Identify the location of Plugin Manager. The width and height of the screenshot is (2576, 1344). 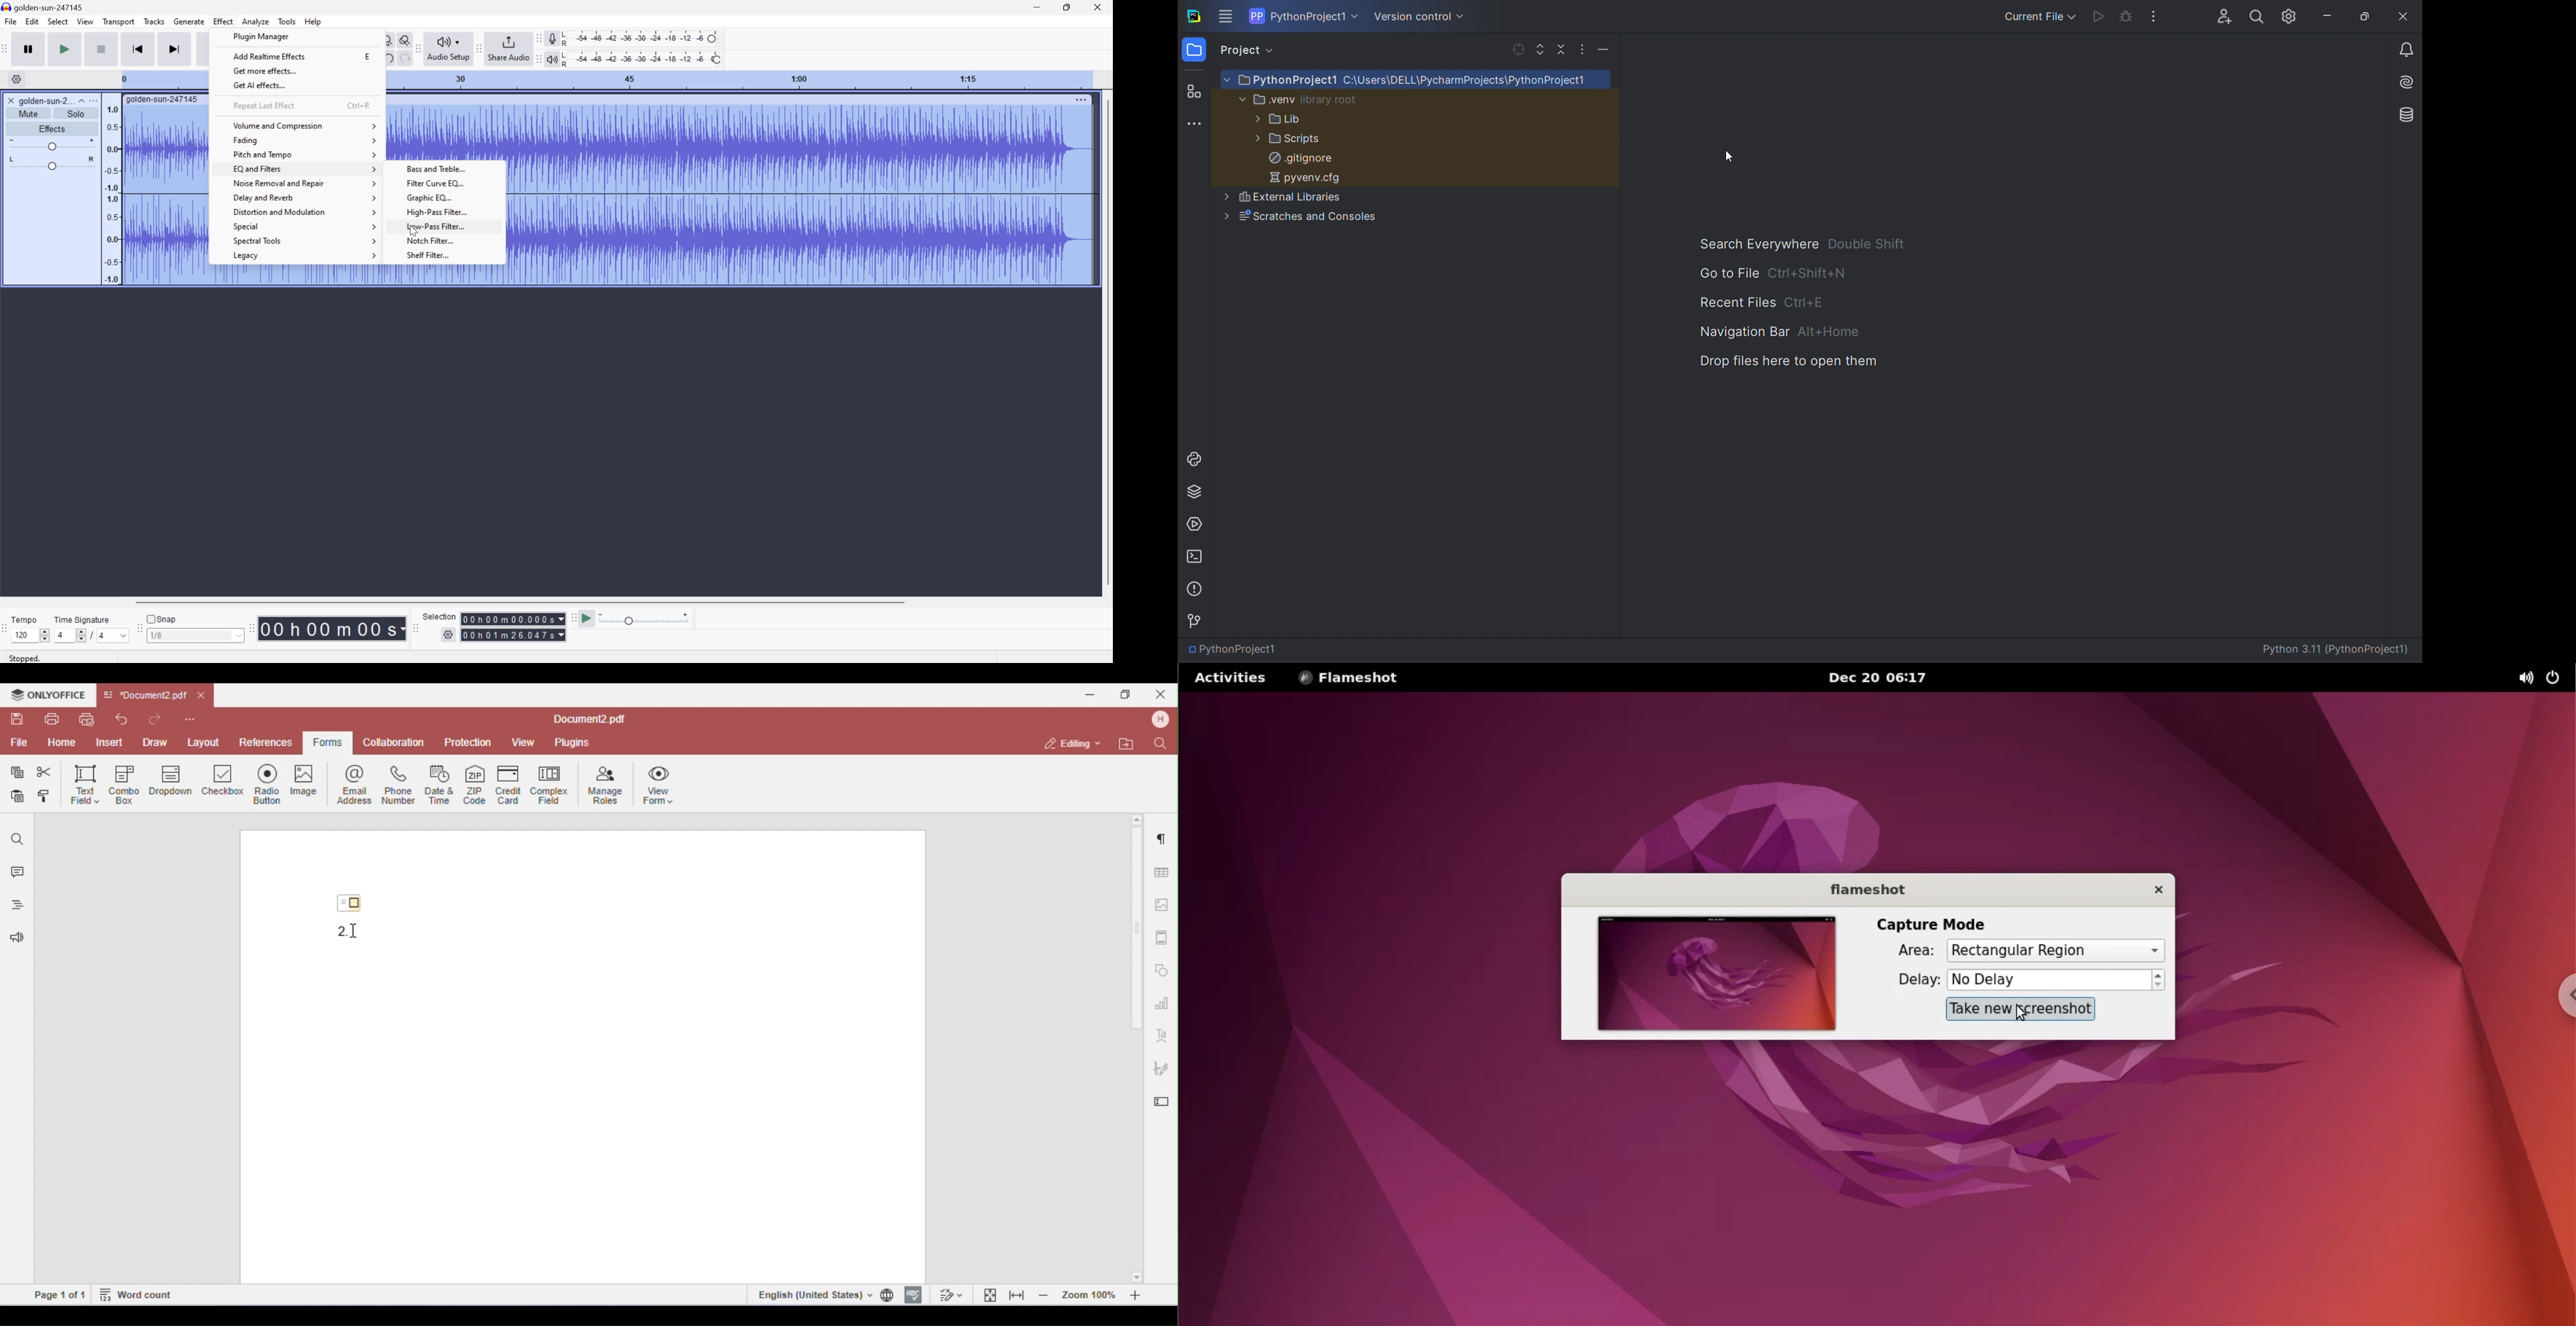
(264, 36).